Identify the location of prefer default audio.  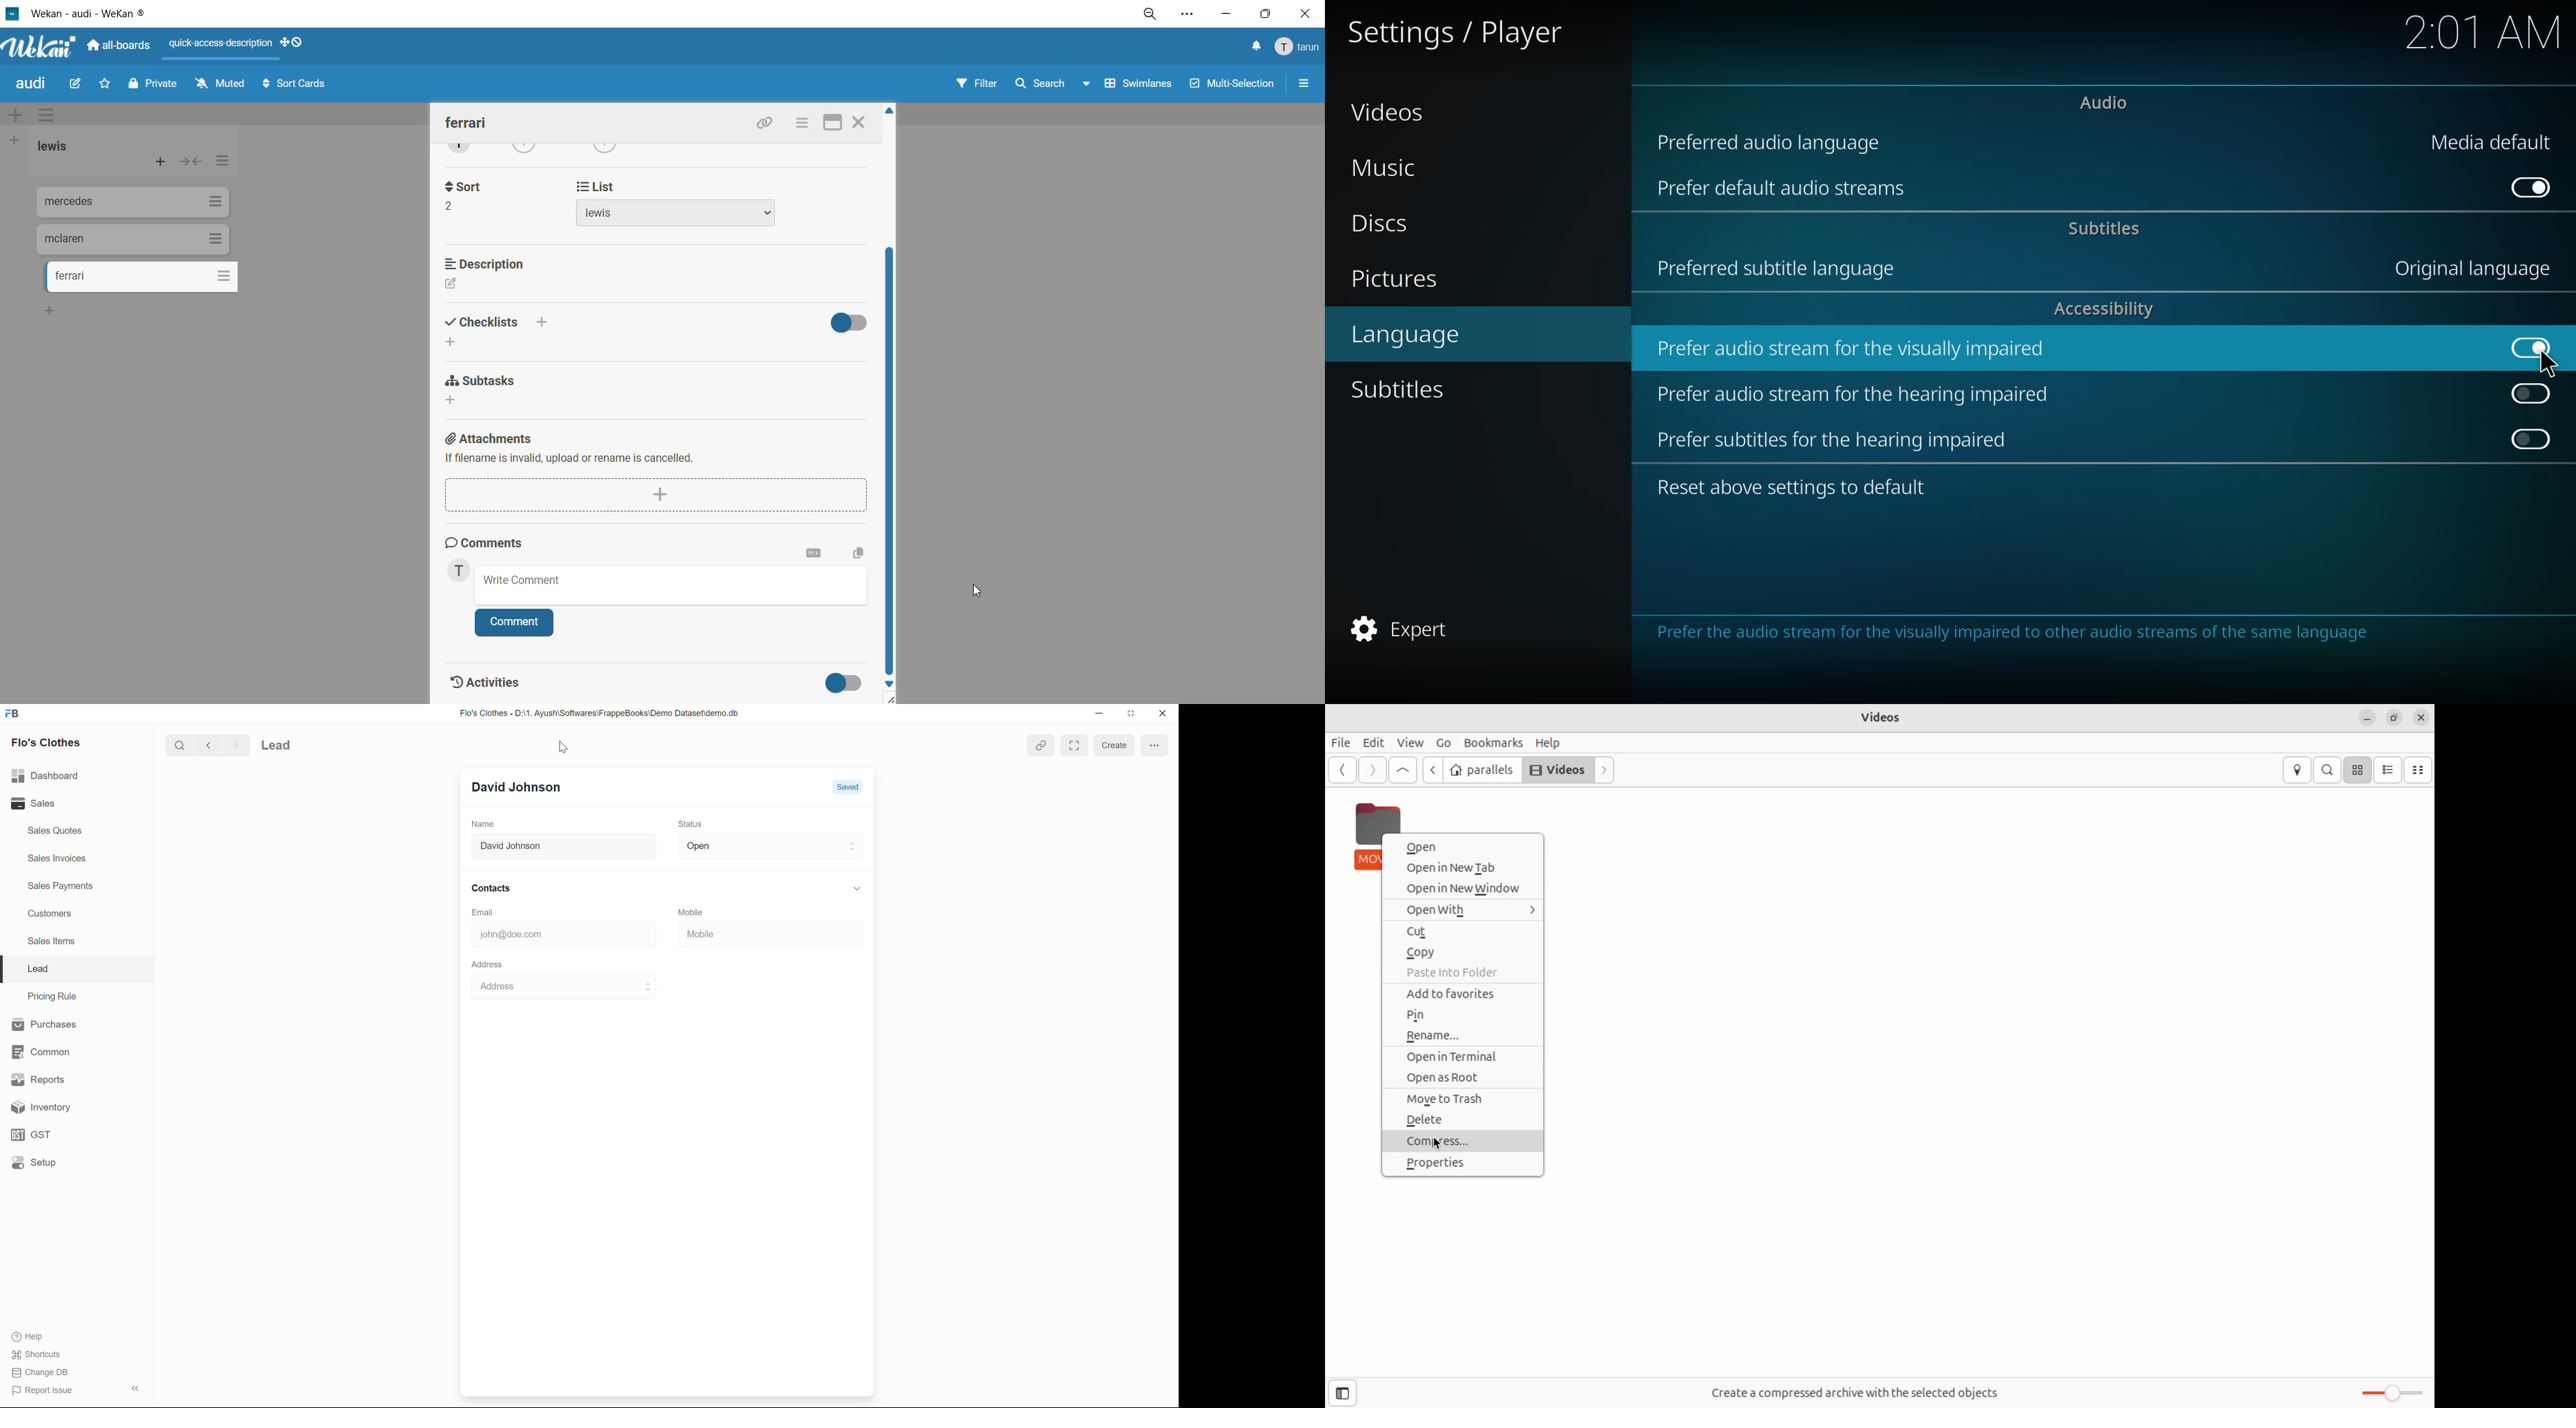
(1784, 190).